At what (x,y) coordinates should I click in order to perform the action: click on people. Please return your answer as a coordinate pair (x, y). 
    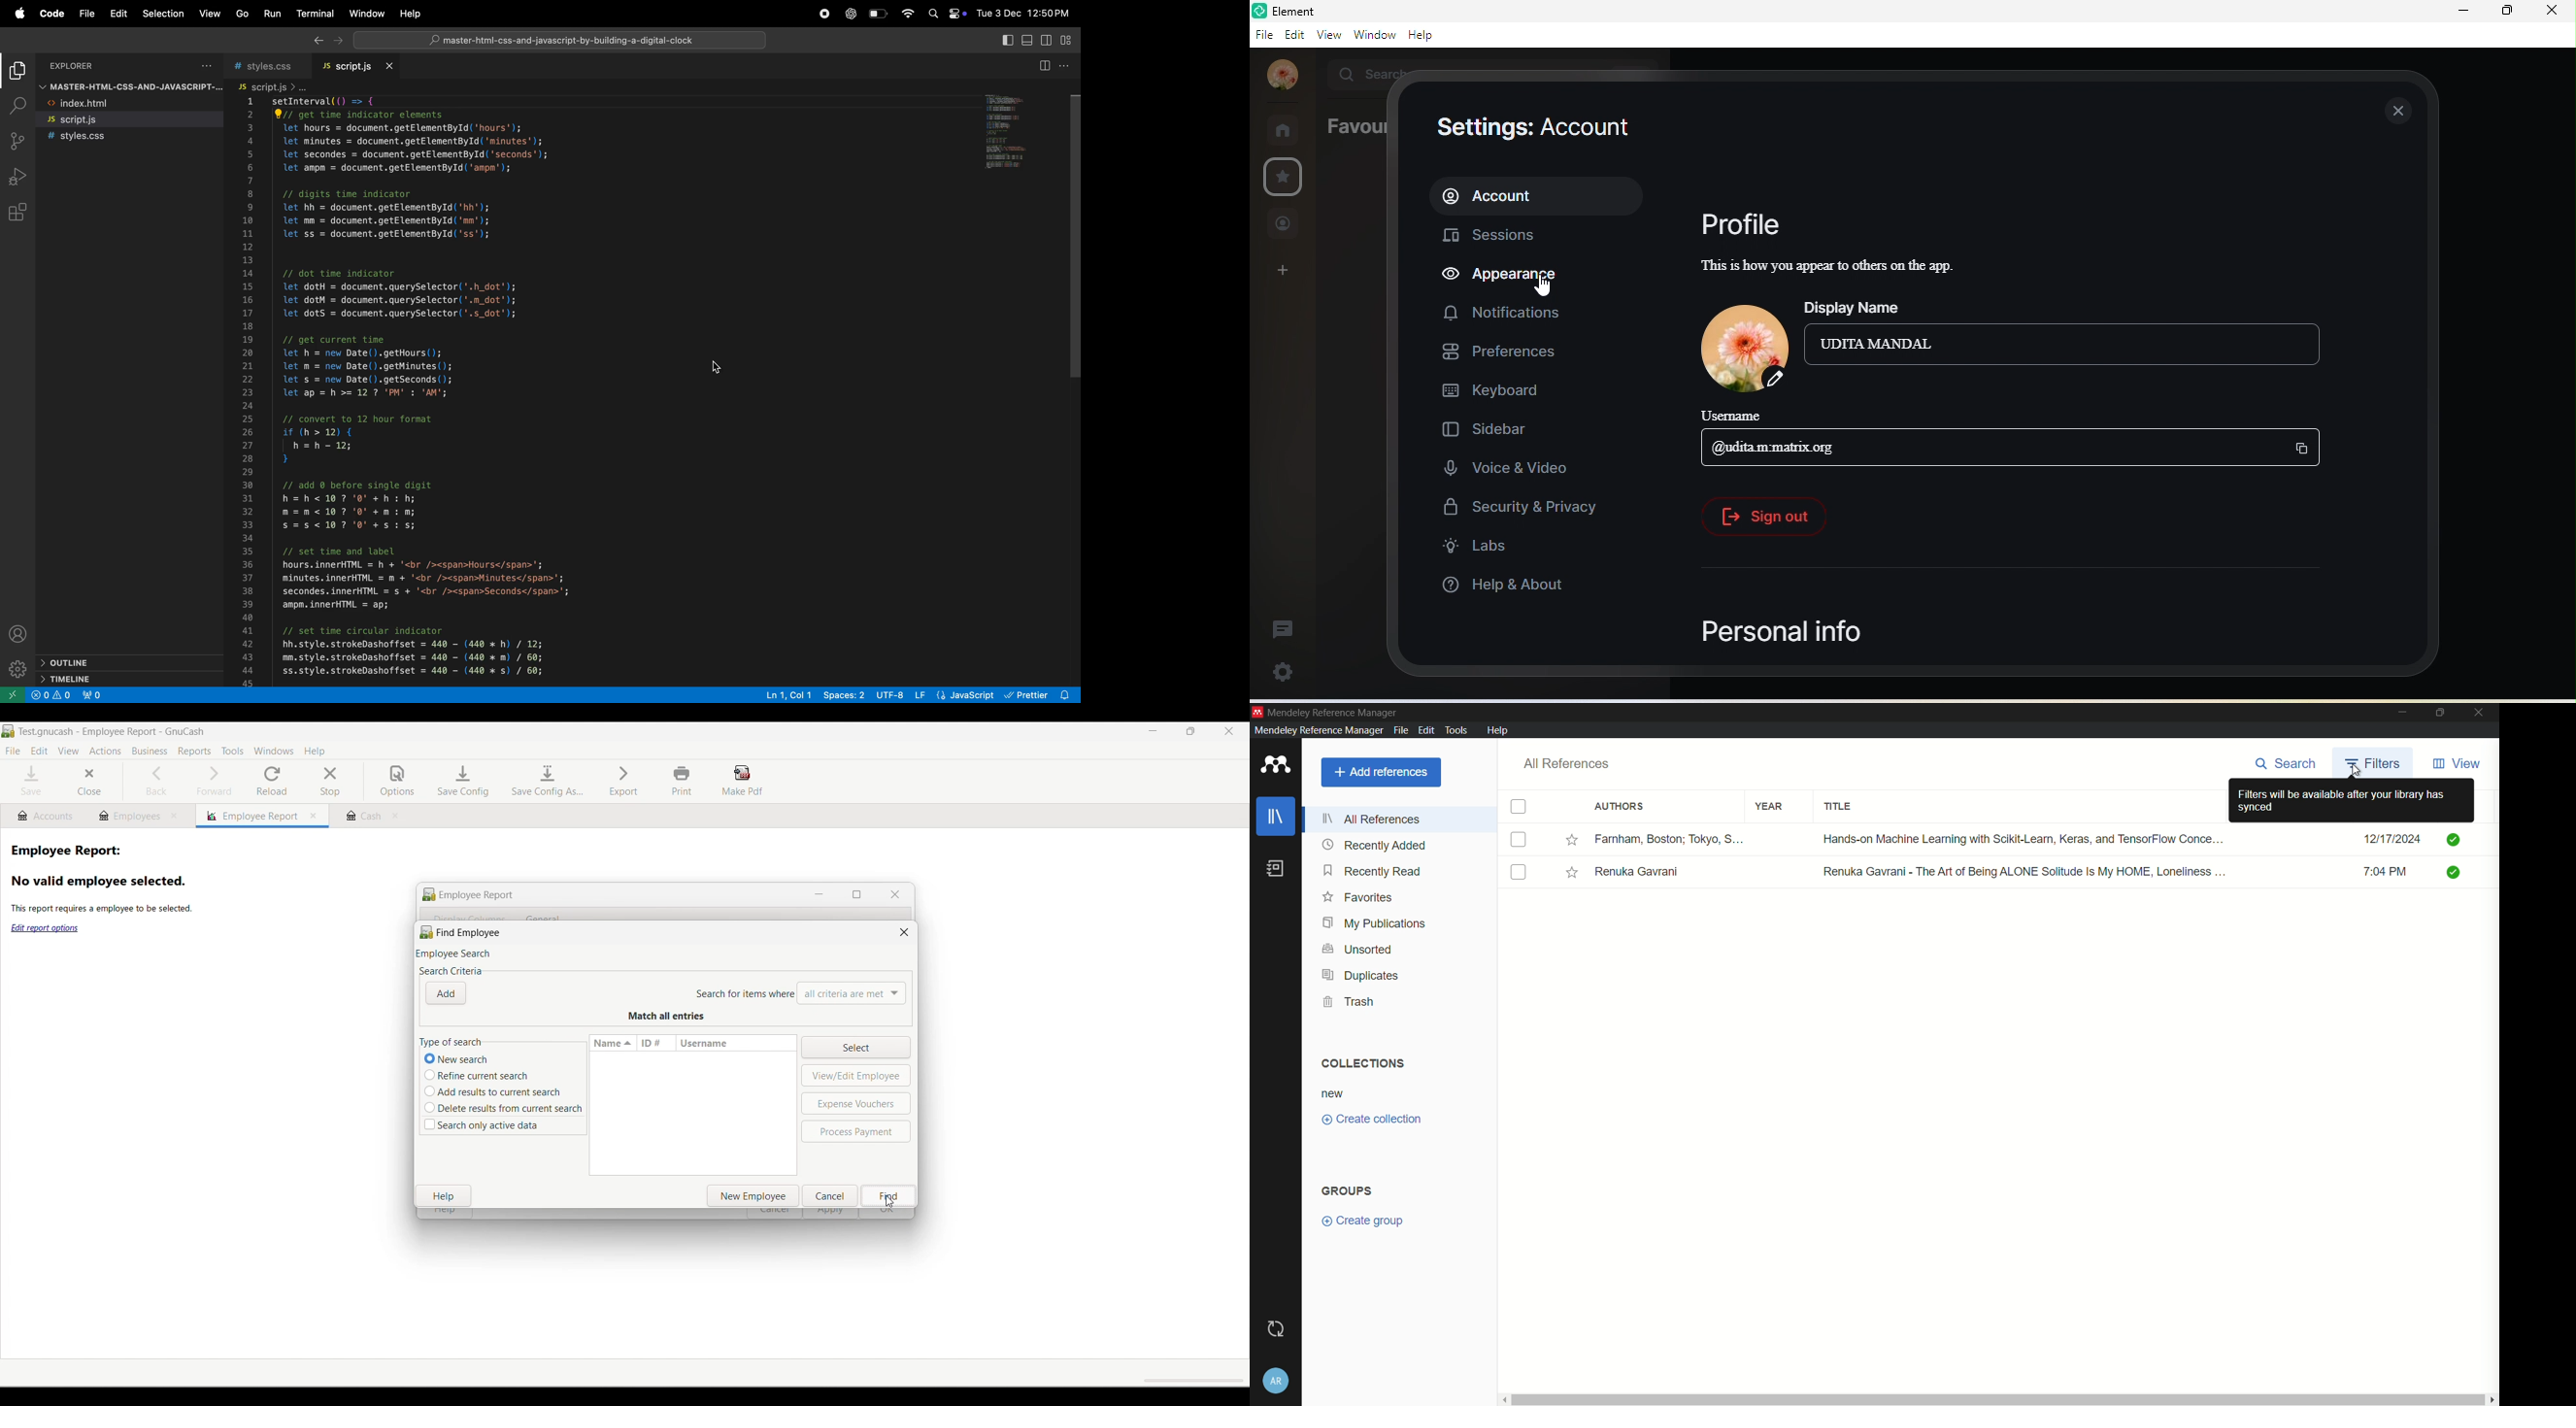
    Looking at the image, I should click on (1284, 223).